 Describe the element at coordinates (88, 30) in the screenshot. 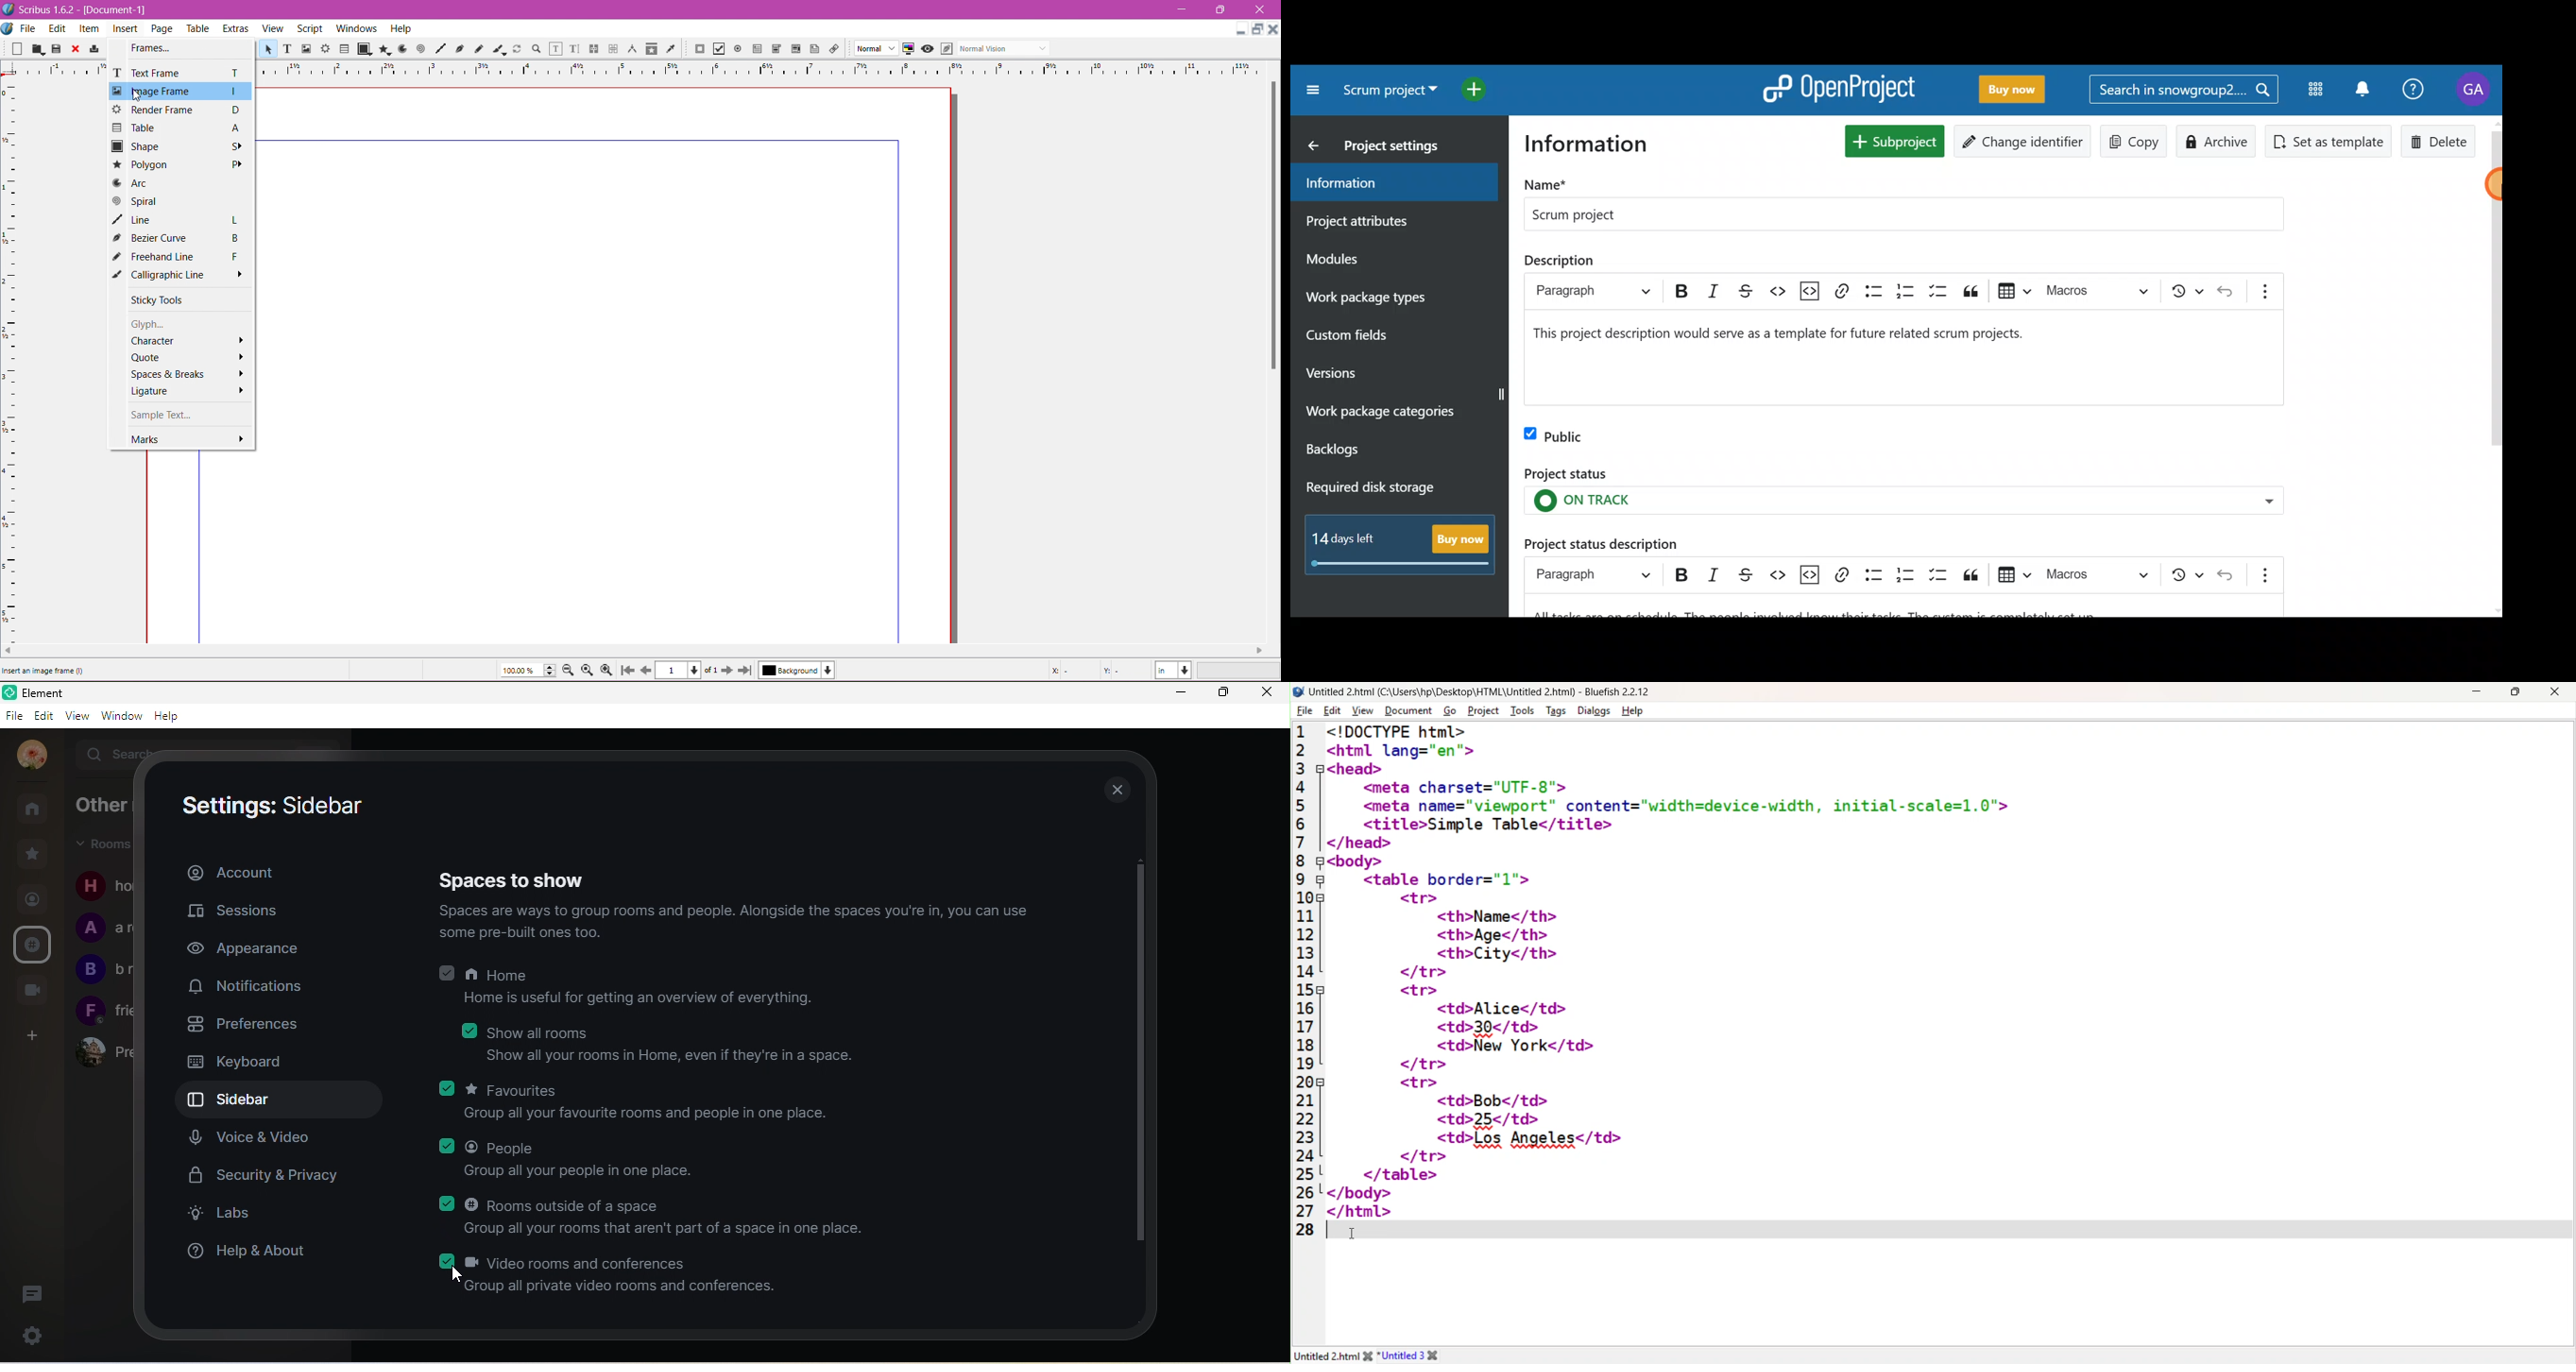

I see `Item` at that location.